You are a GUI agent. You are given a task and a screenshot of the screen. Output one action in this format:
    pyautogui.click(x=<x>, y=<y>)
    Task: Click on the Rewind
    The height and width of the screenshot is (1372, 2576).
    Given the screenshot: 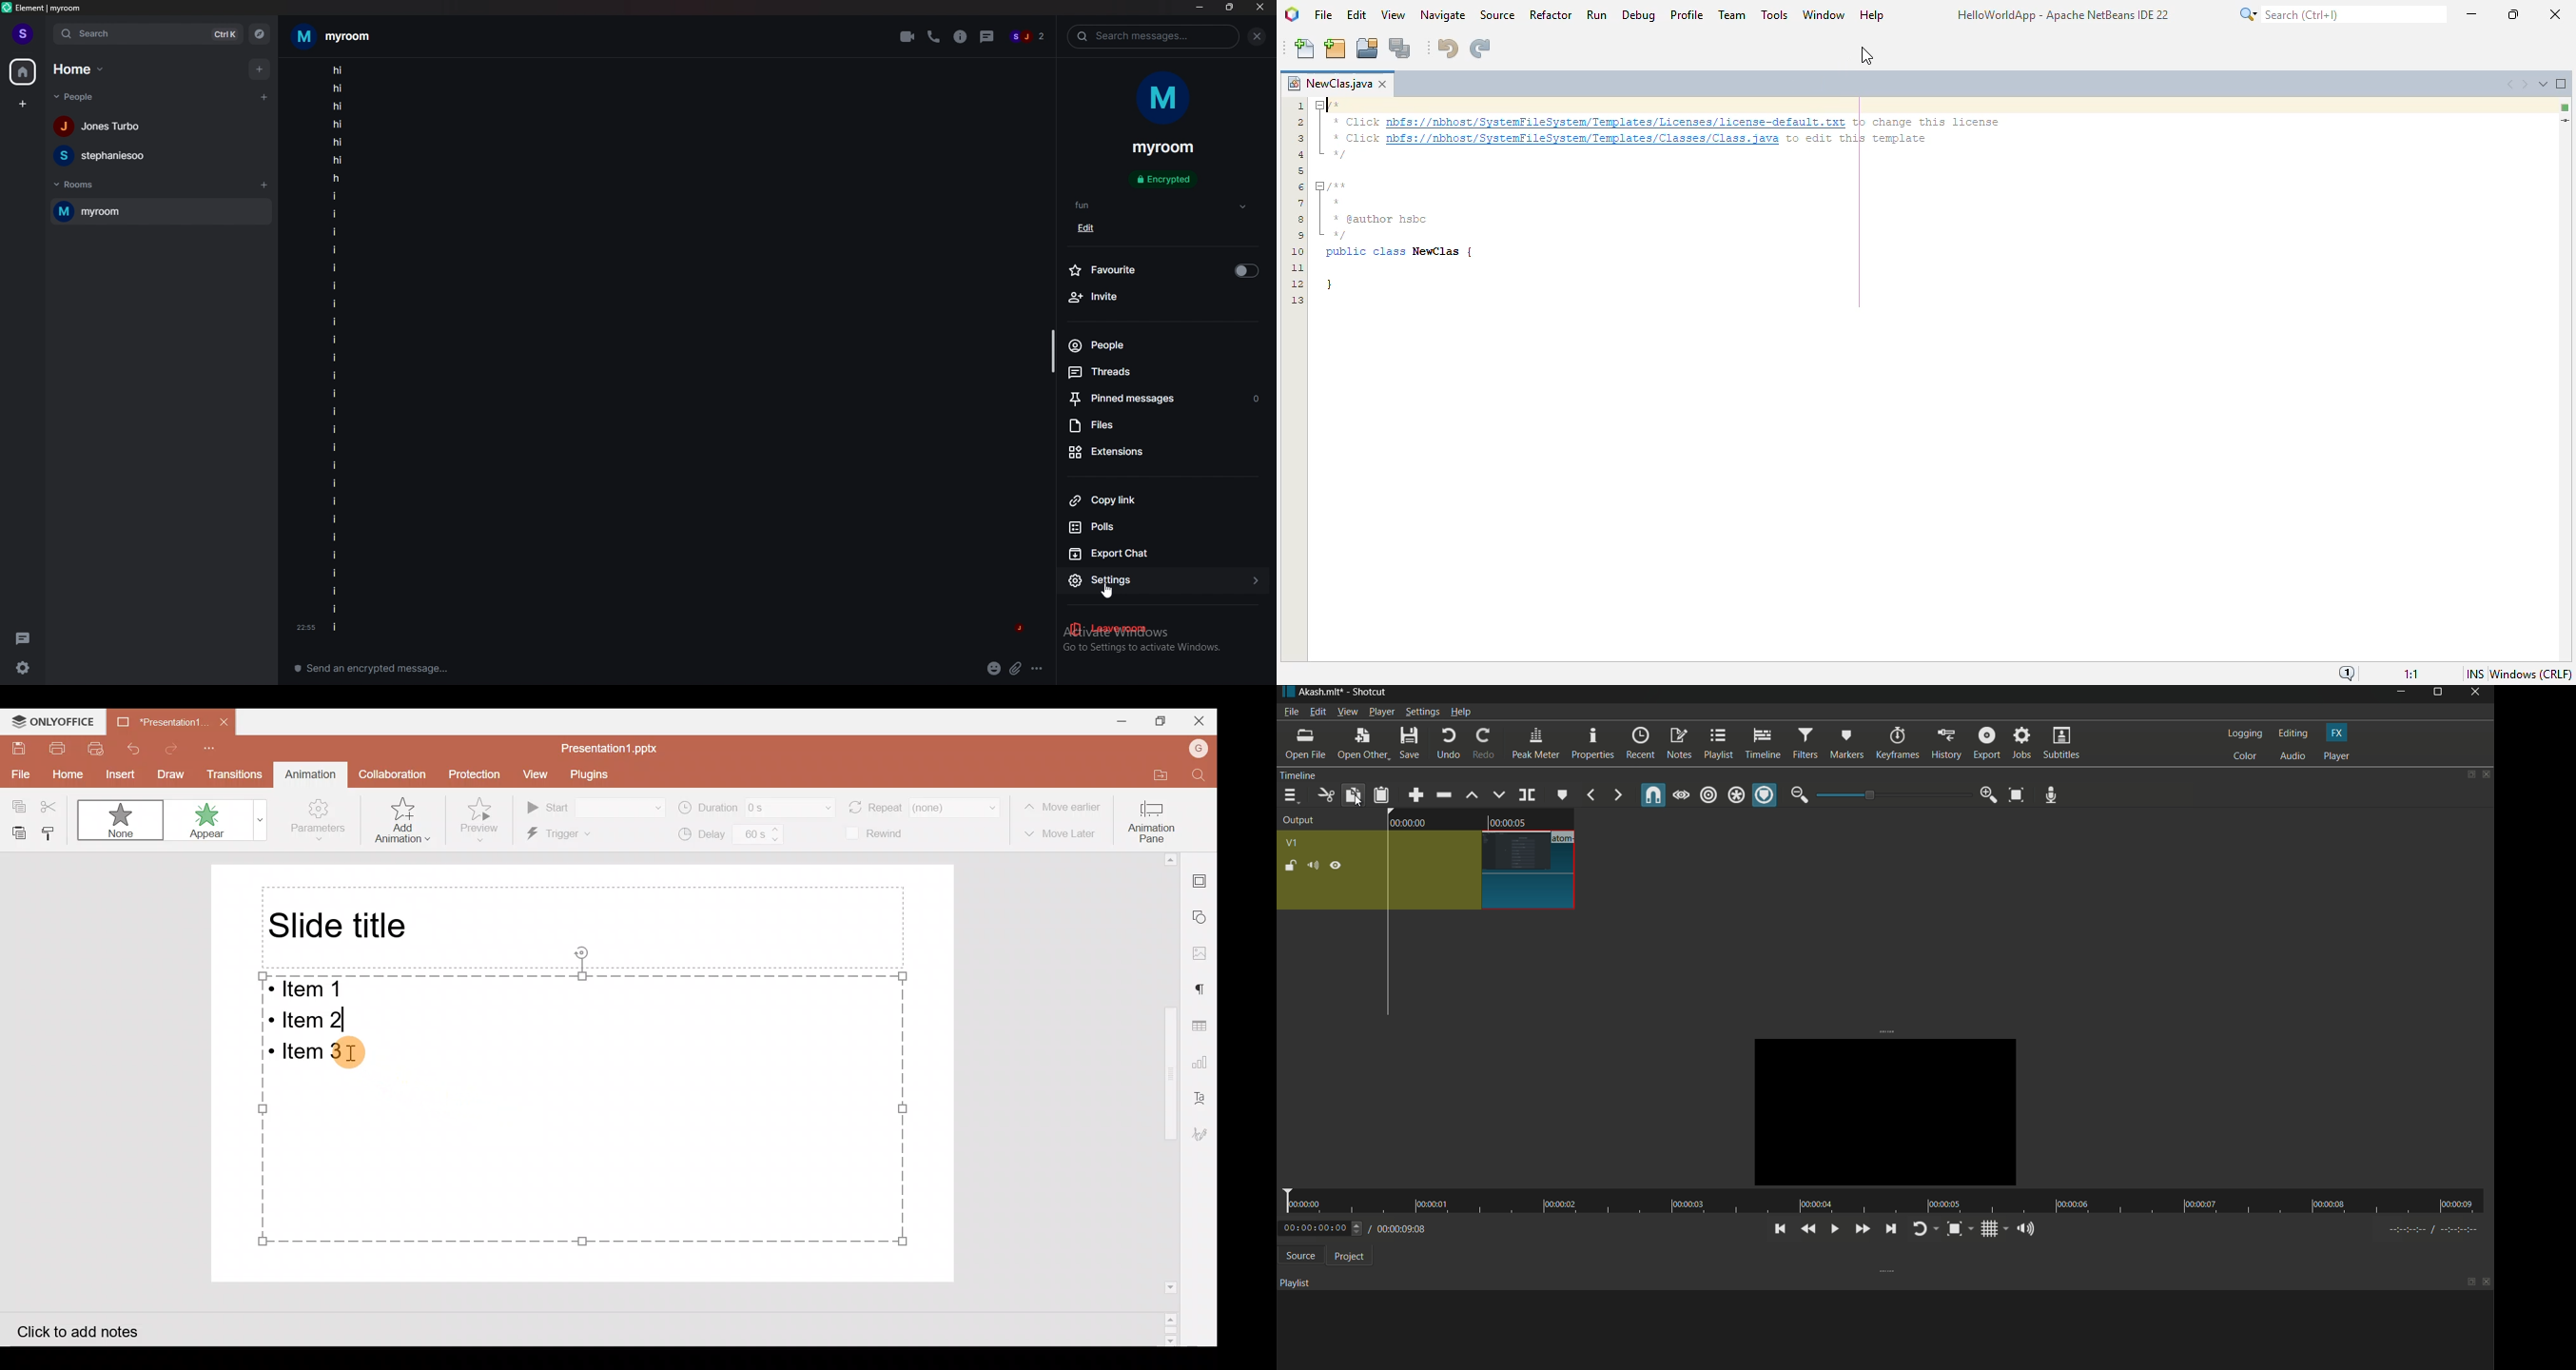 What is the action you would take?
    pyautogui.click(x=881, y=836)
    